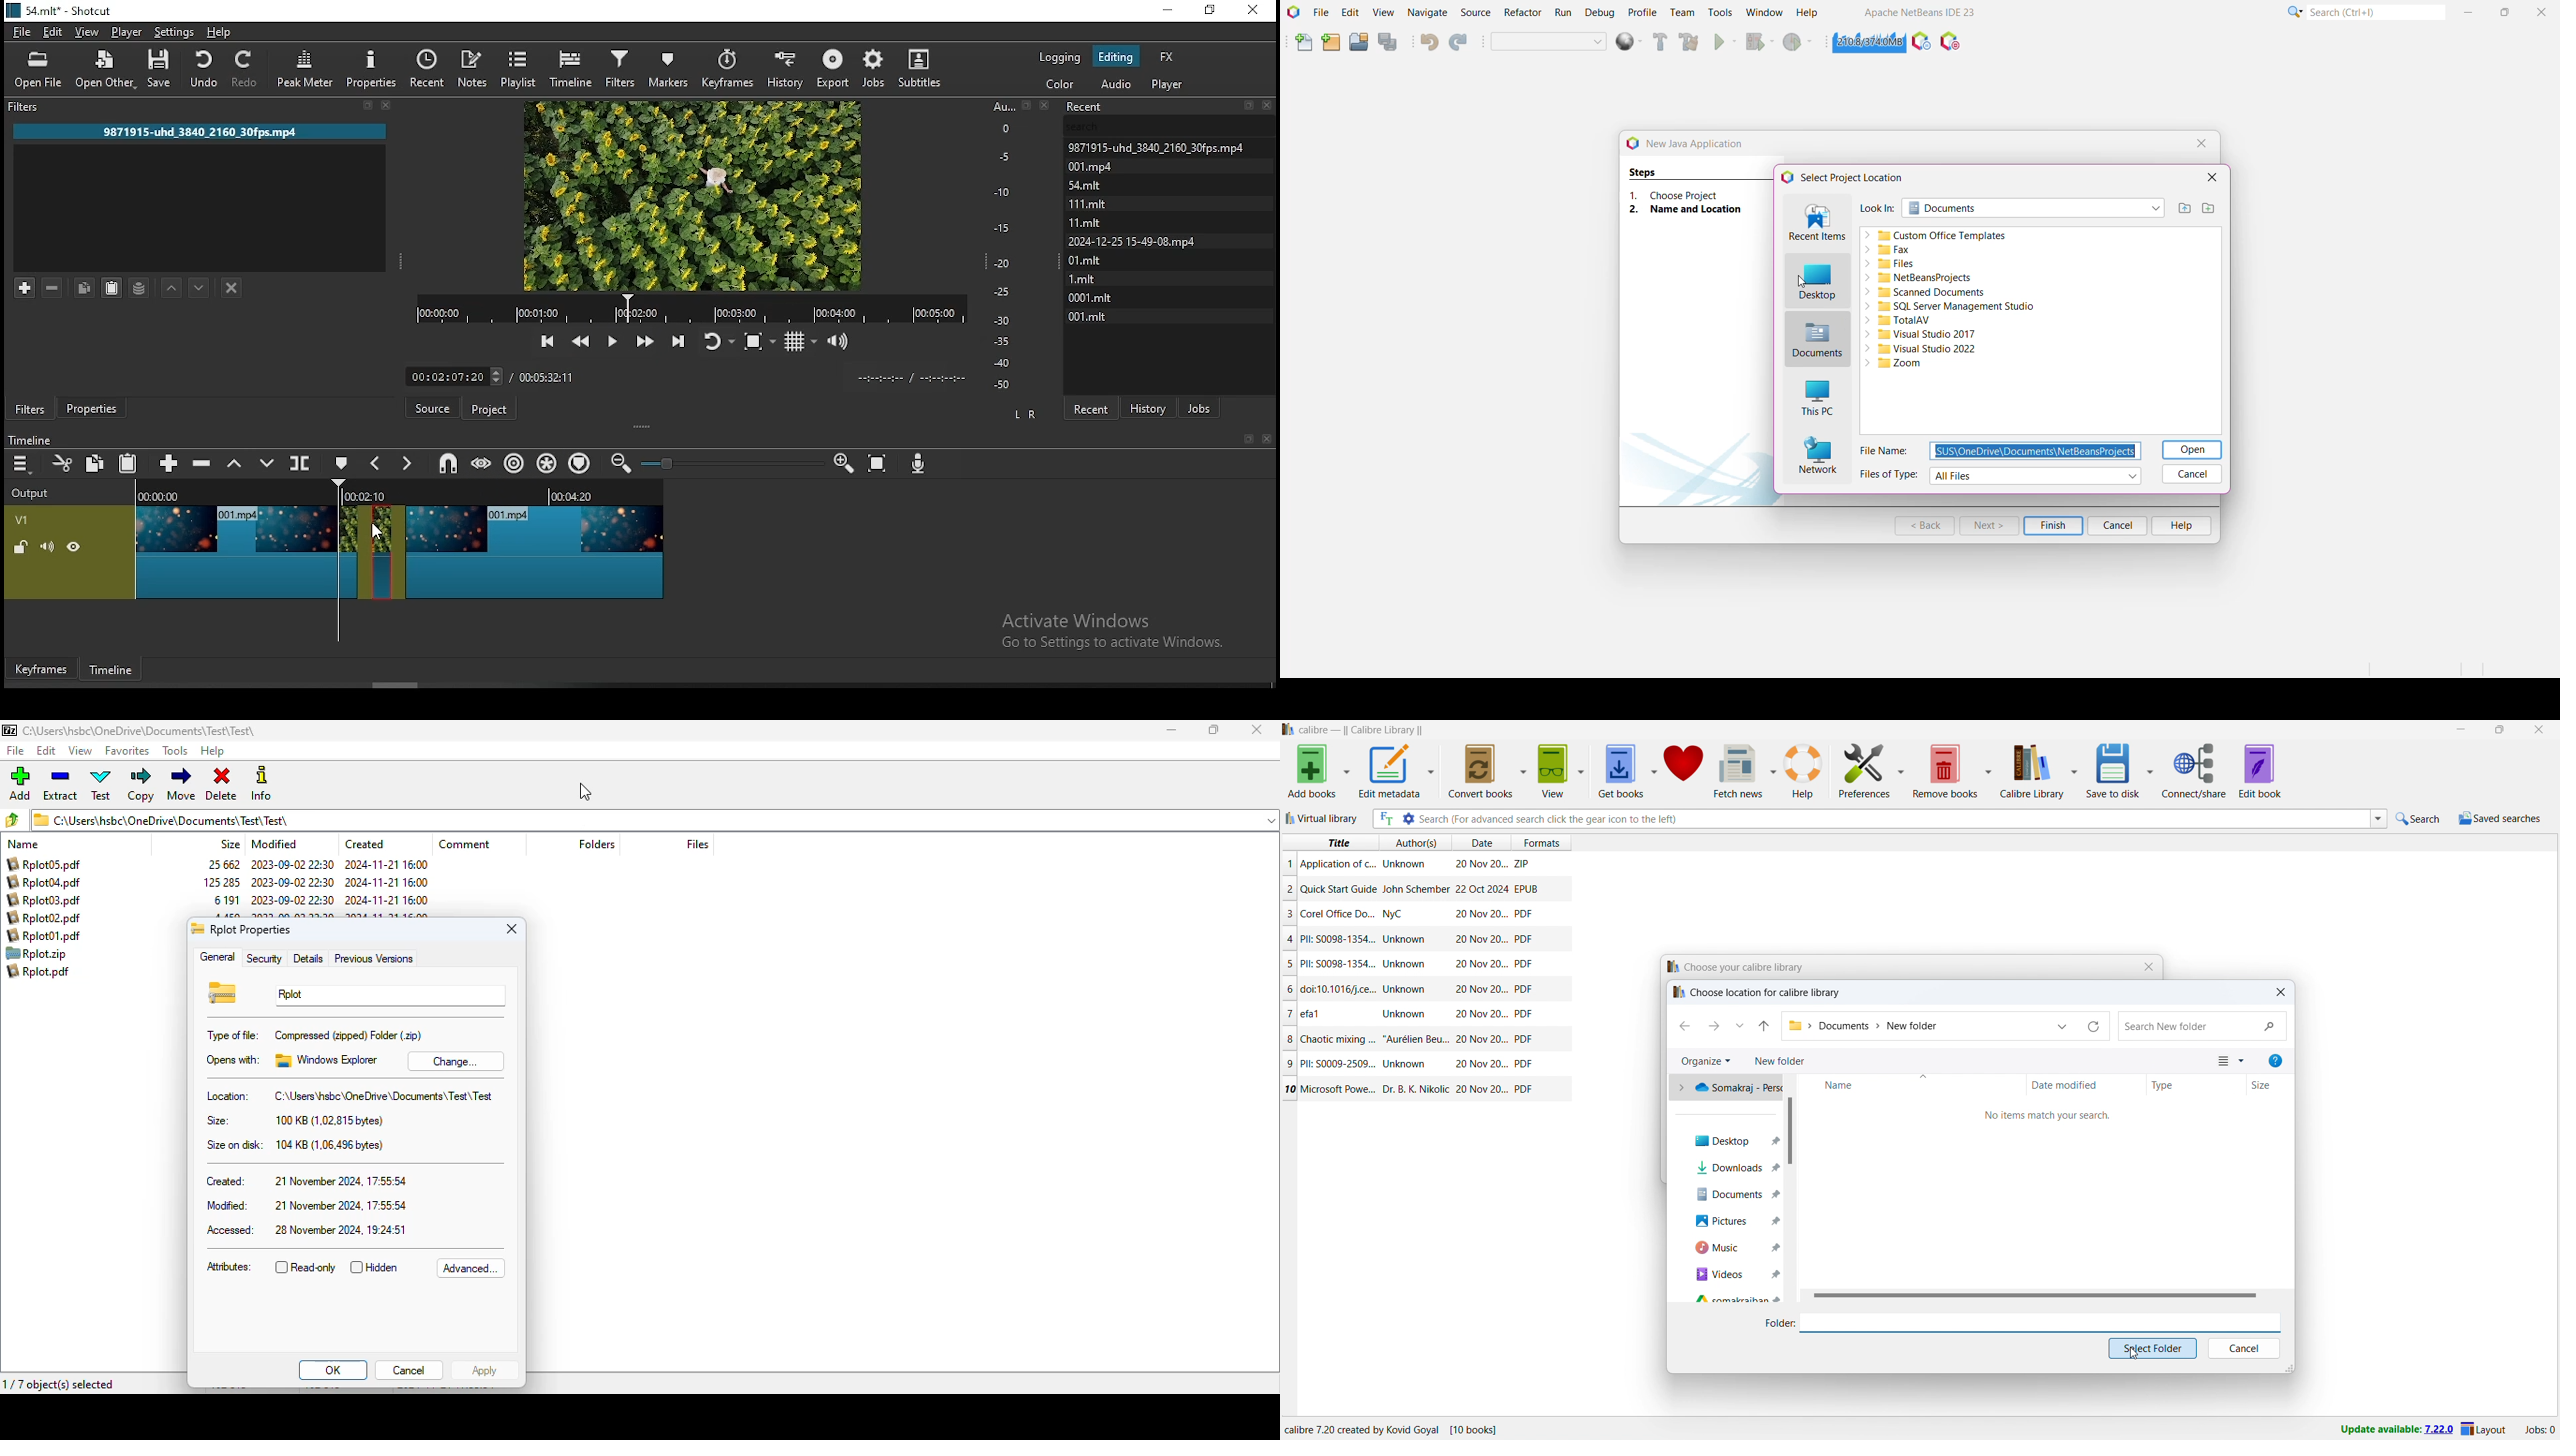 The image size is (2576, 1456). Describe the element at coordinates (619, 67) in the screenshot. I see `filters` at that location.